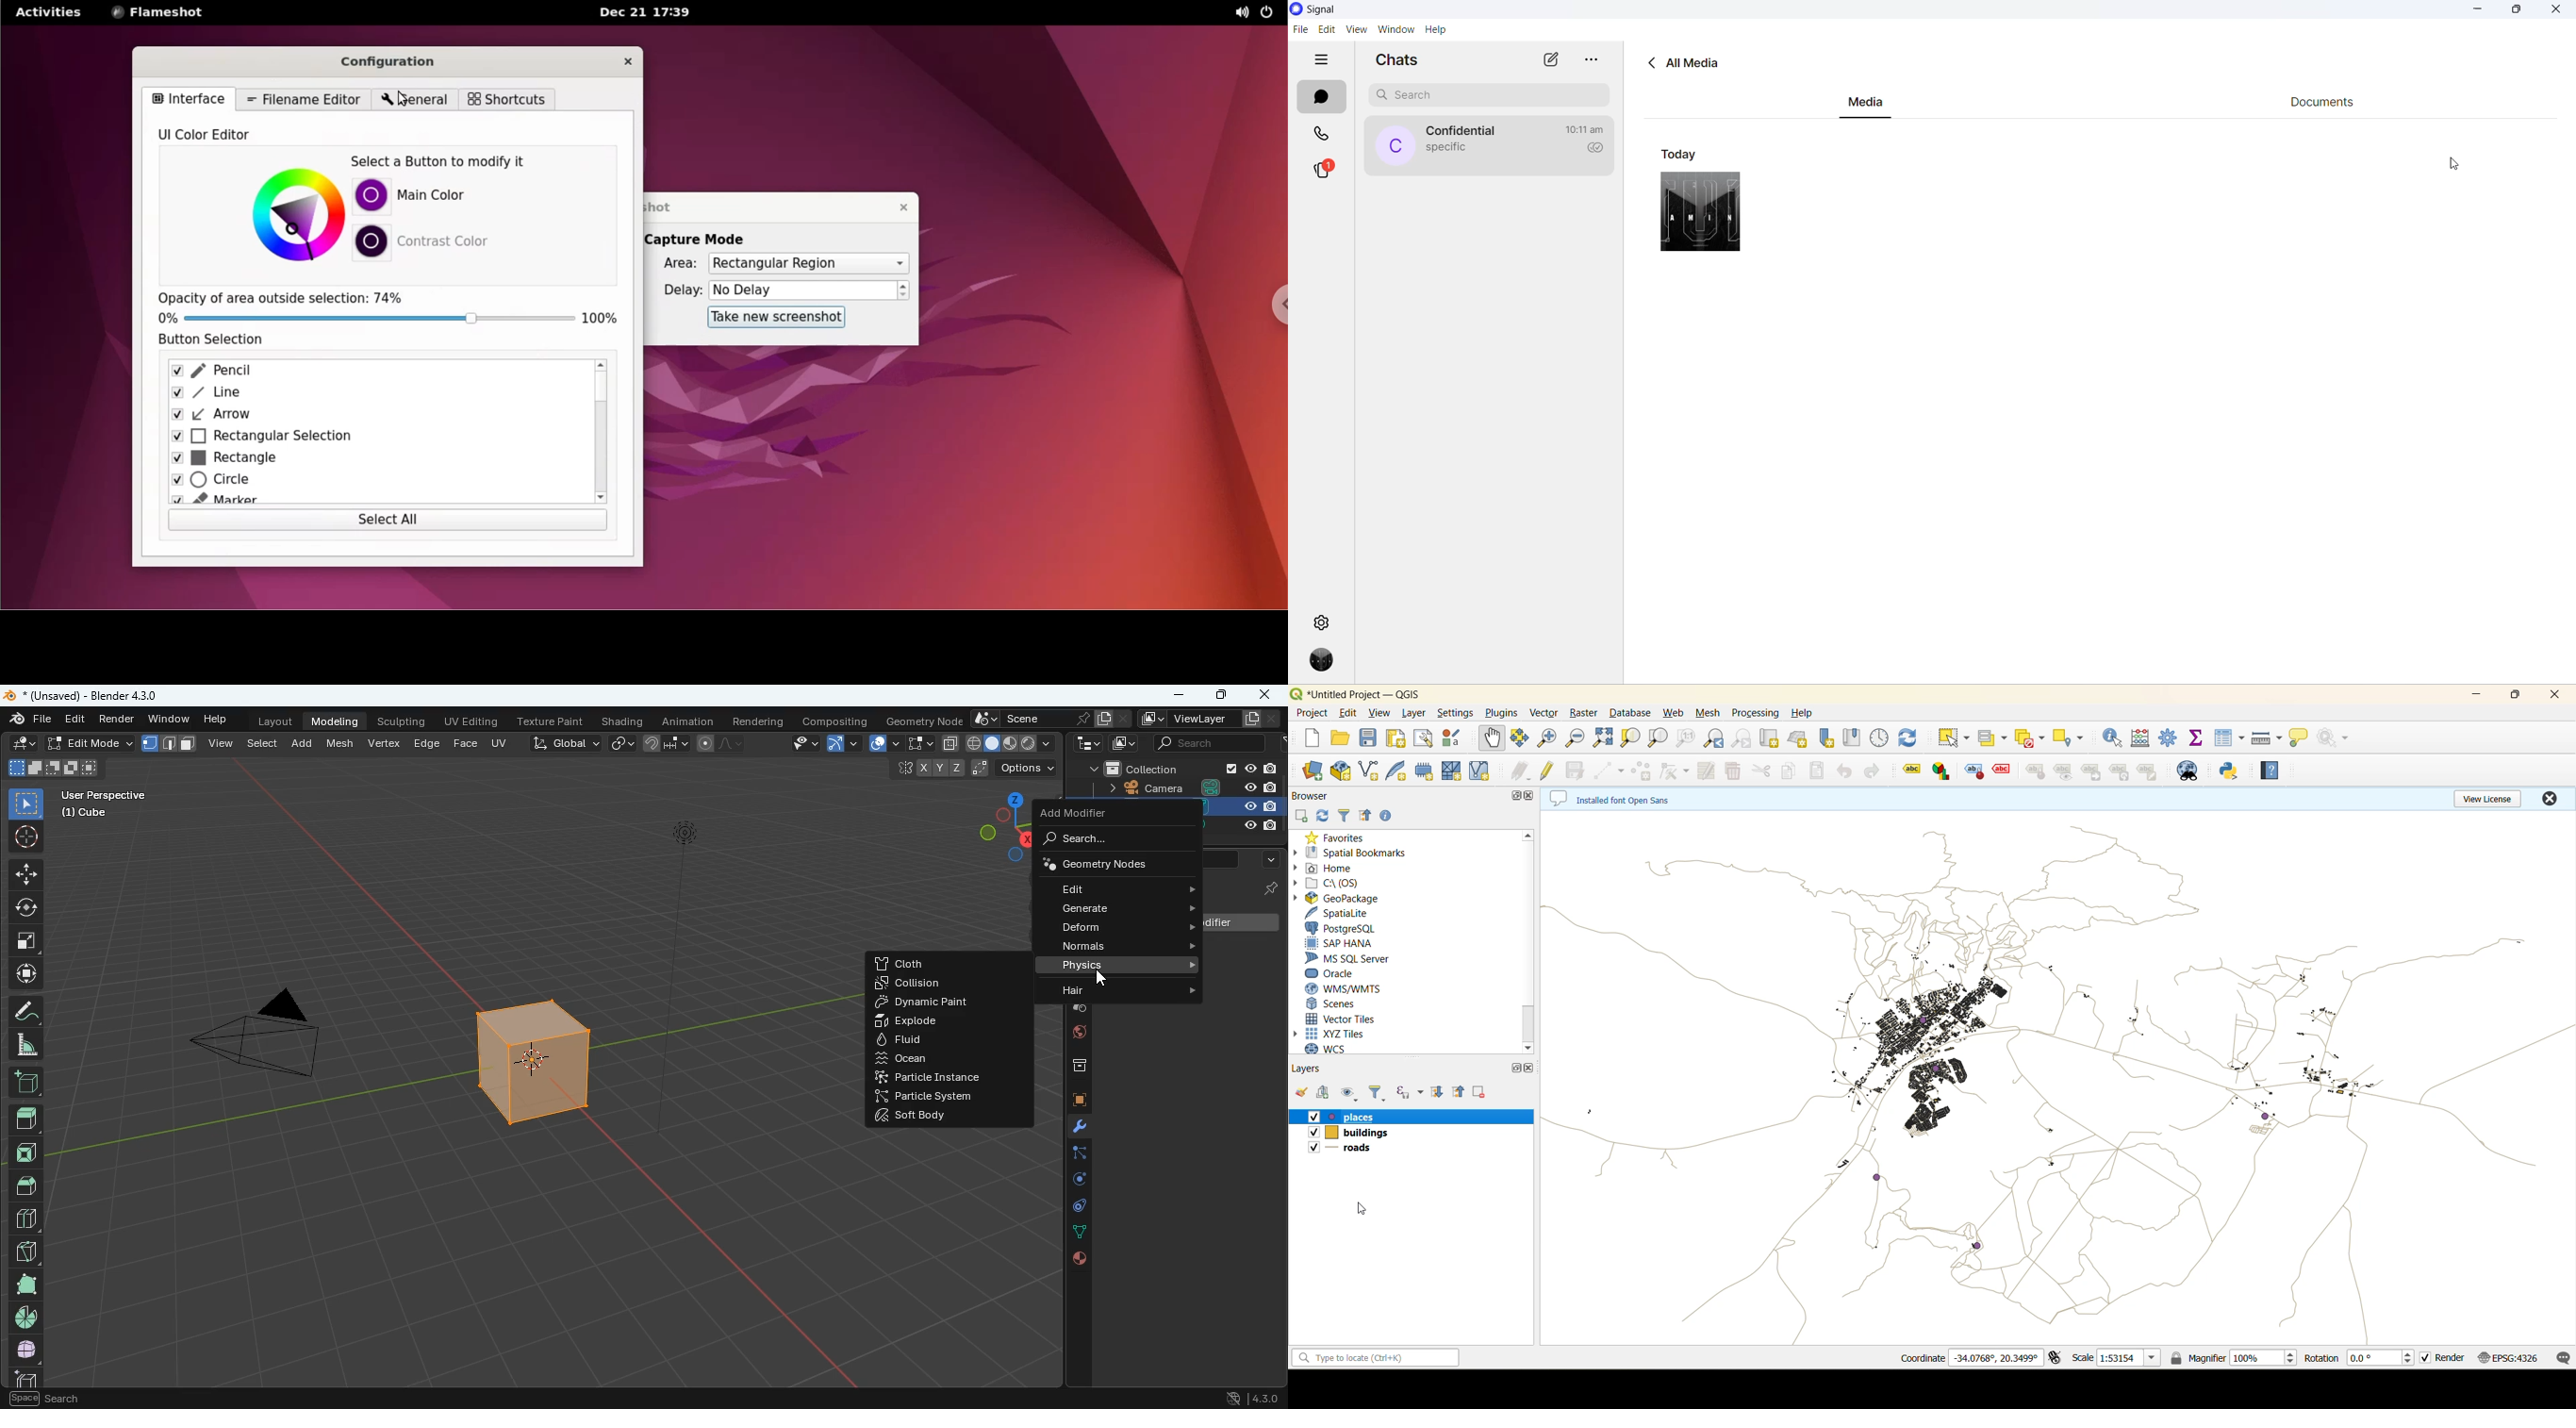 This screenshot has width=2576, height=1428. Describe the element at coordinates (1761, 773) in the screenshot. I see `cut` at that location.